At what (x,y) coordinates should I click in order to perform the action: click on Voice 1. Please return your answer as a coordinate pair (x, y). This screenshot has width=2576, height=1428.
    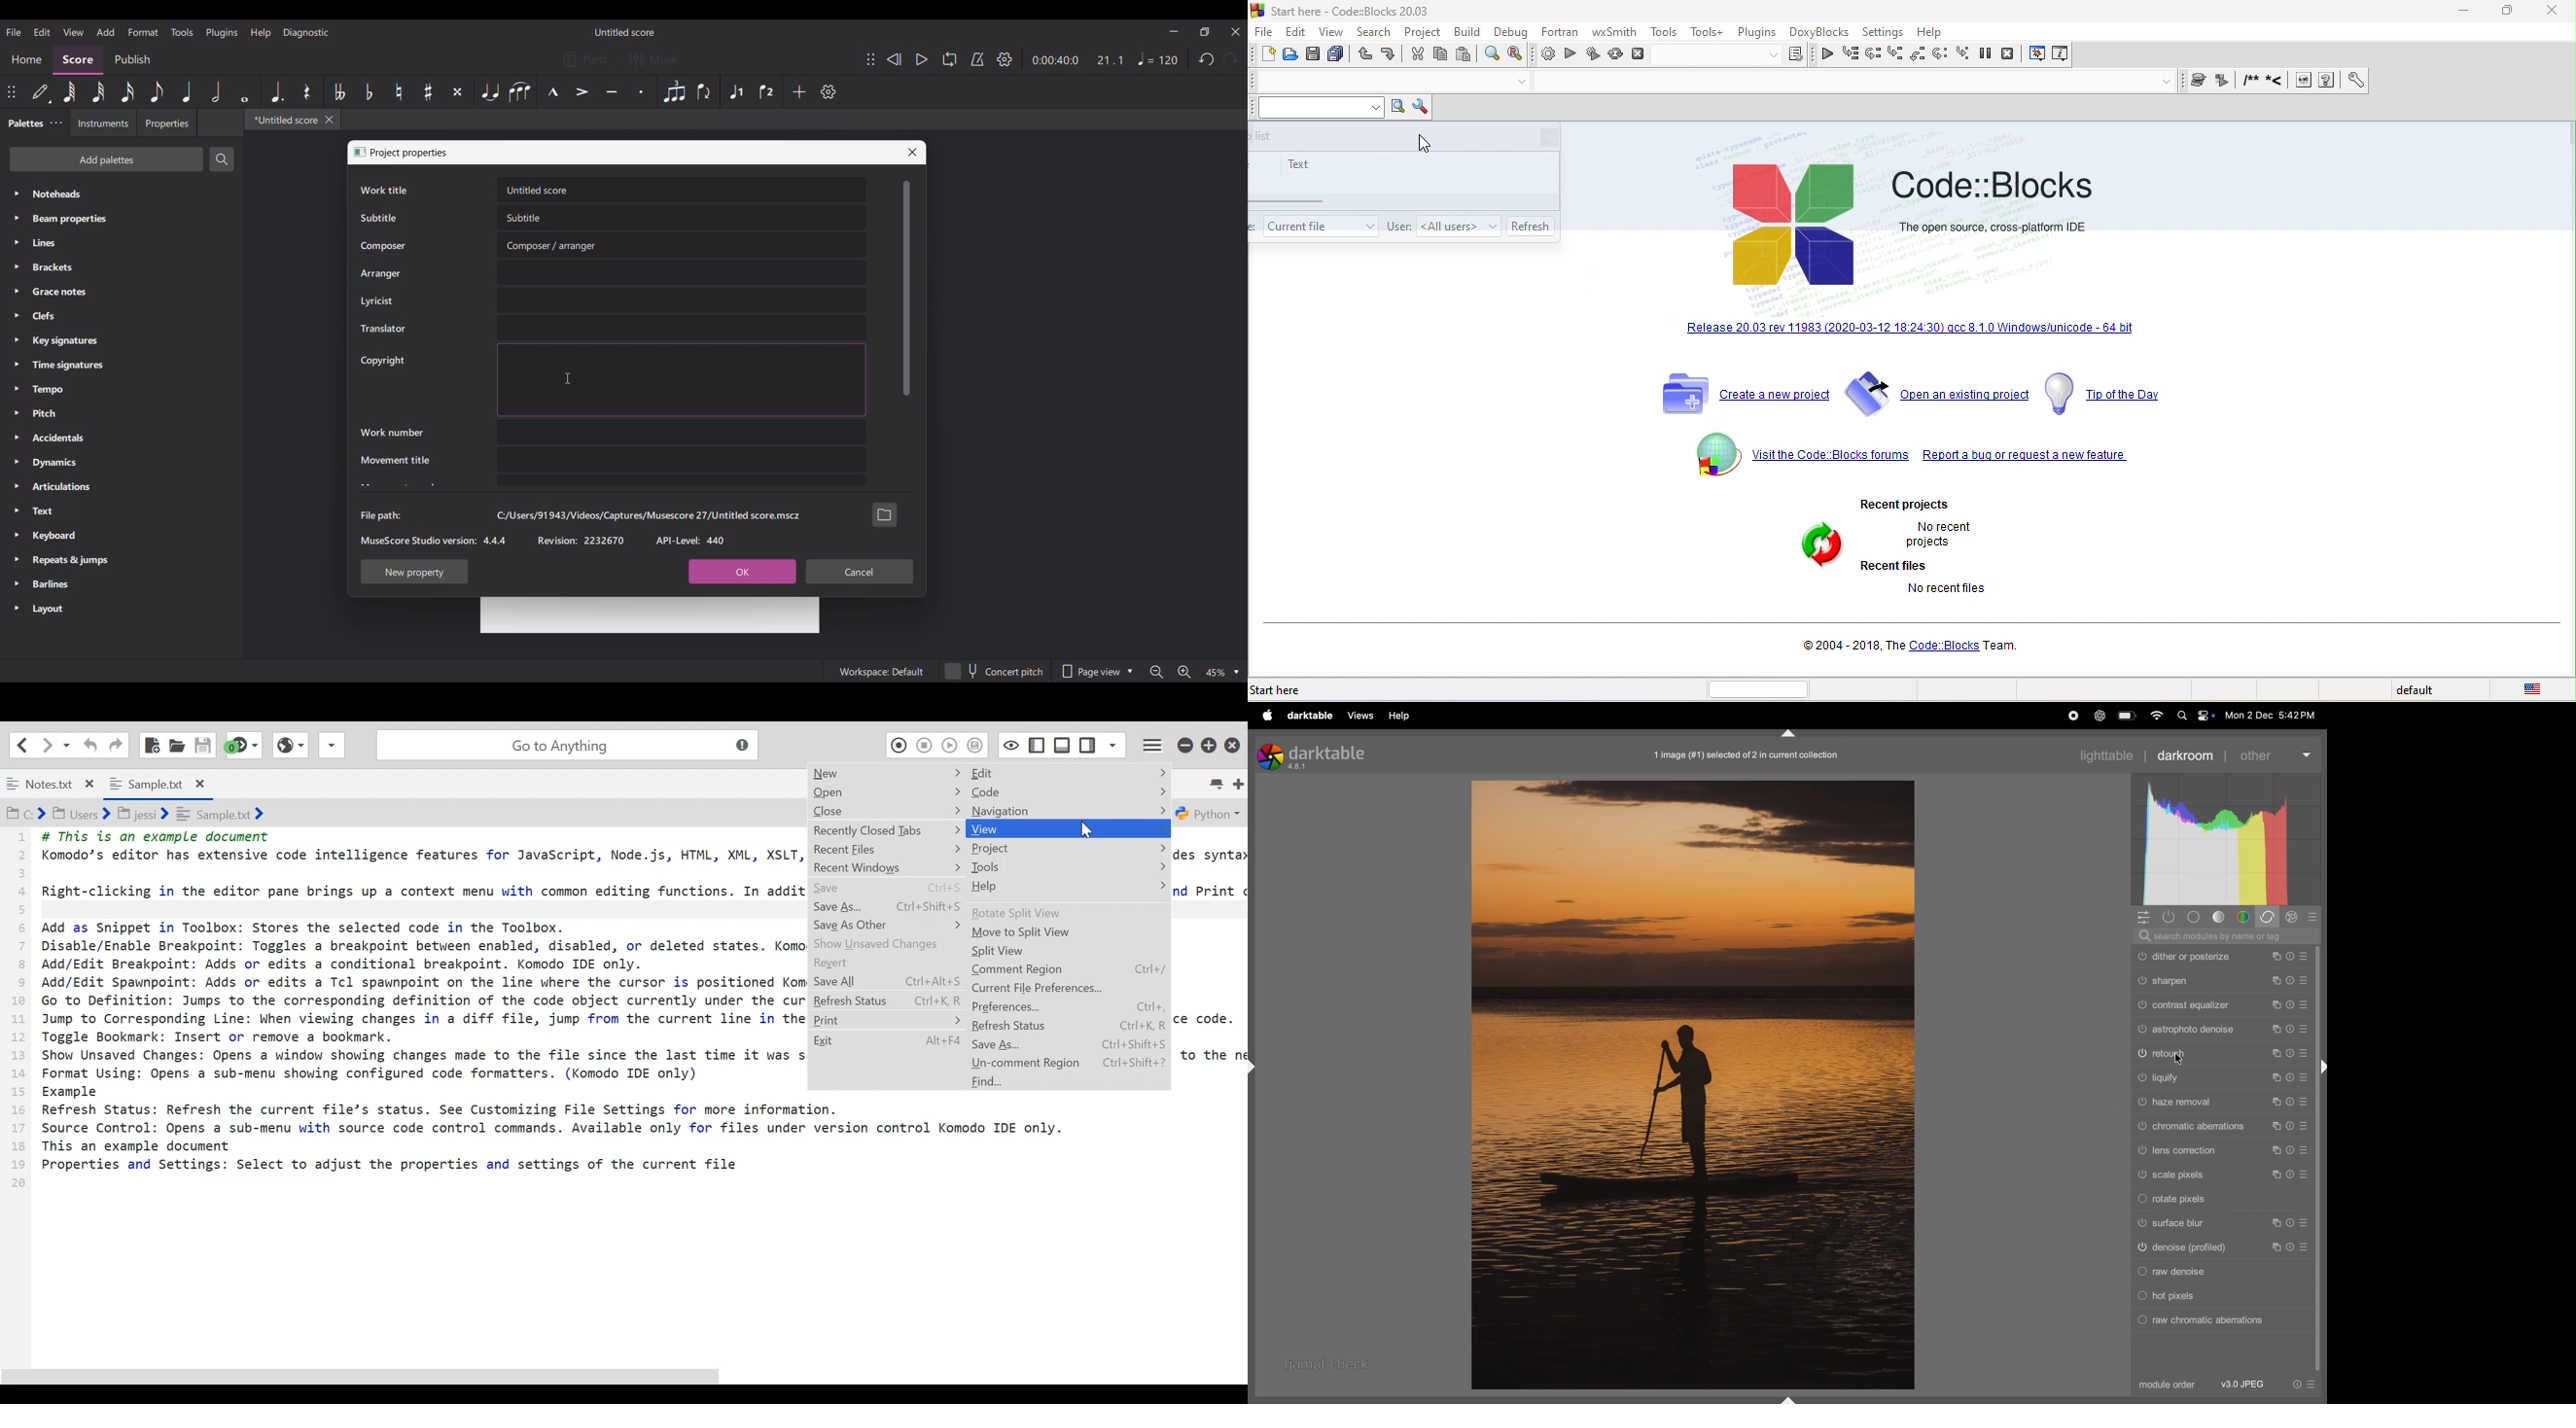
    Looking at the image, I should click on (735, 92).